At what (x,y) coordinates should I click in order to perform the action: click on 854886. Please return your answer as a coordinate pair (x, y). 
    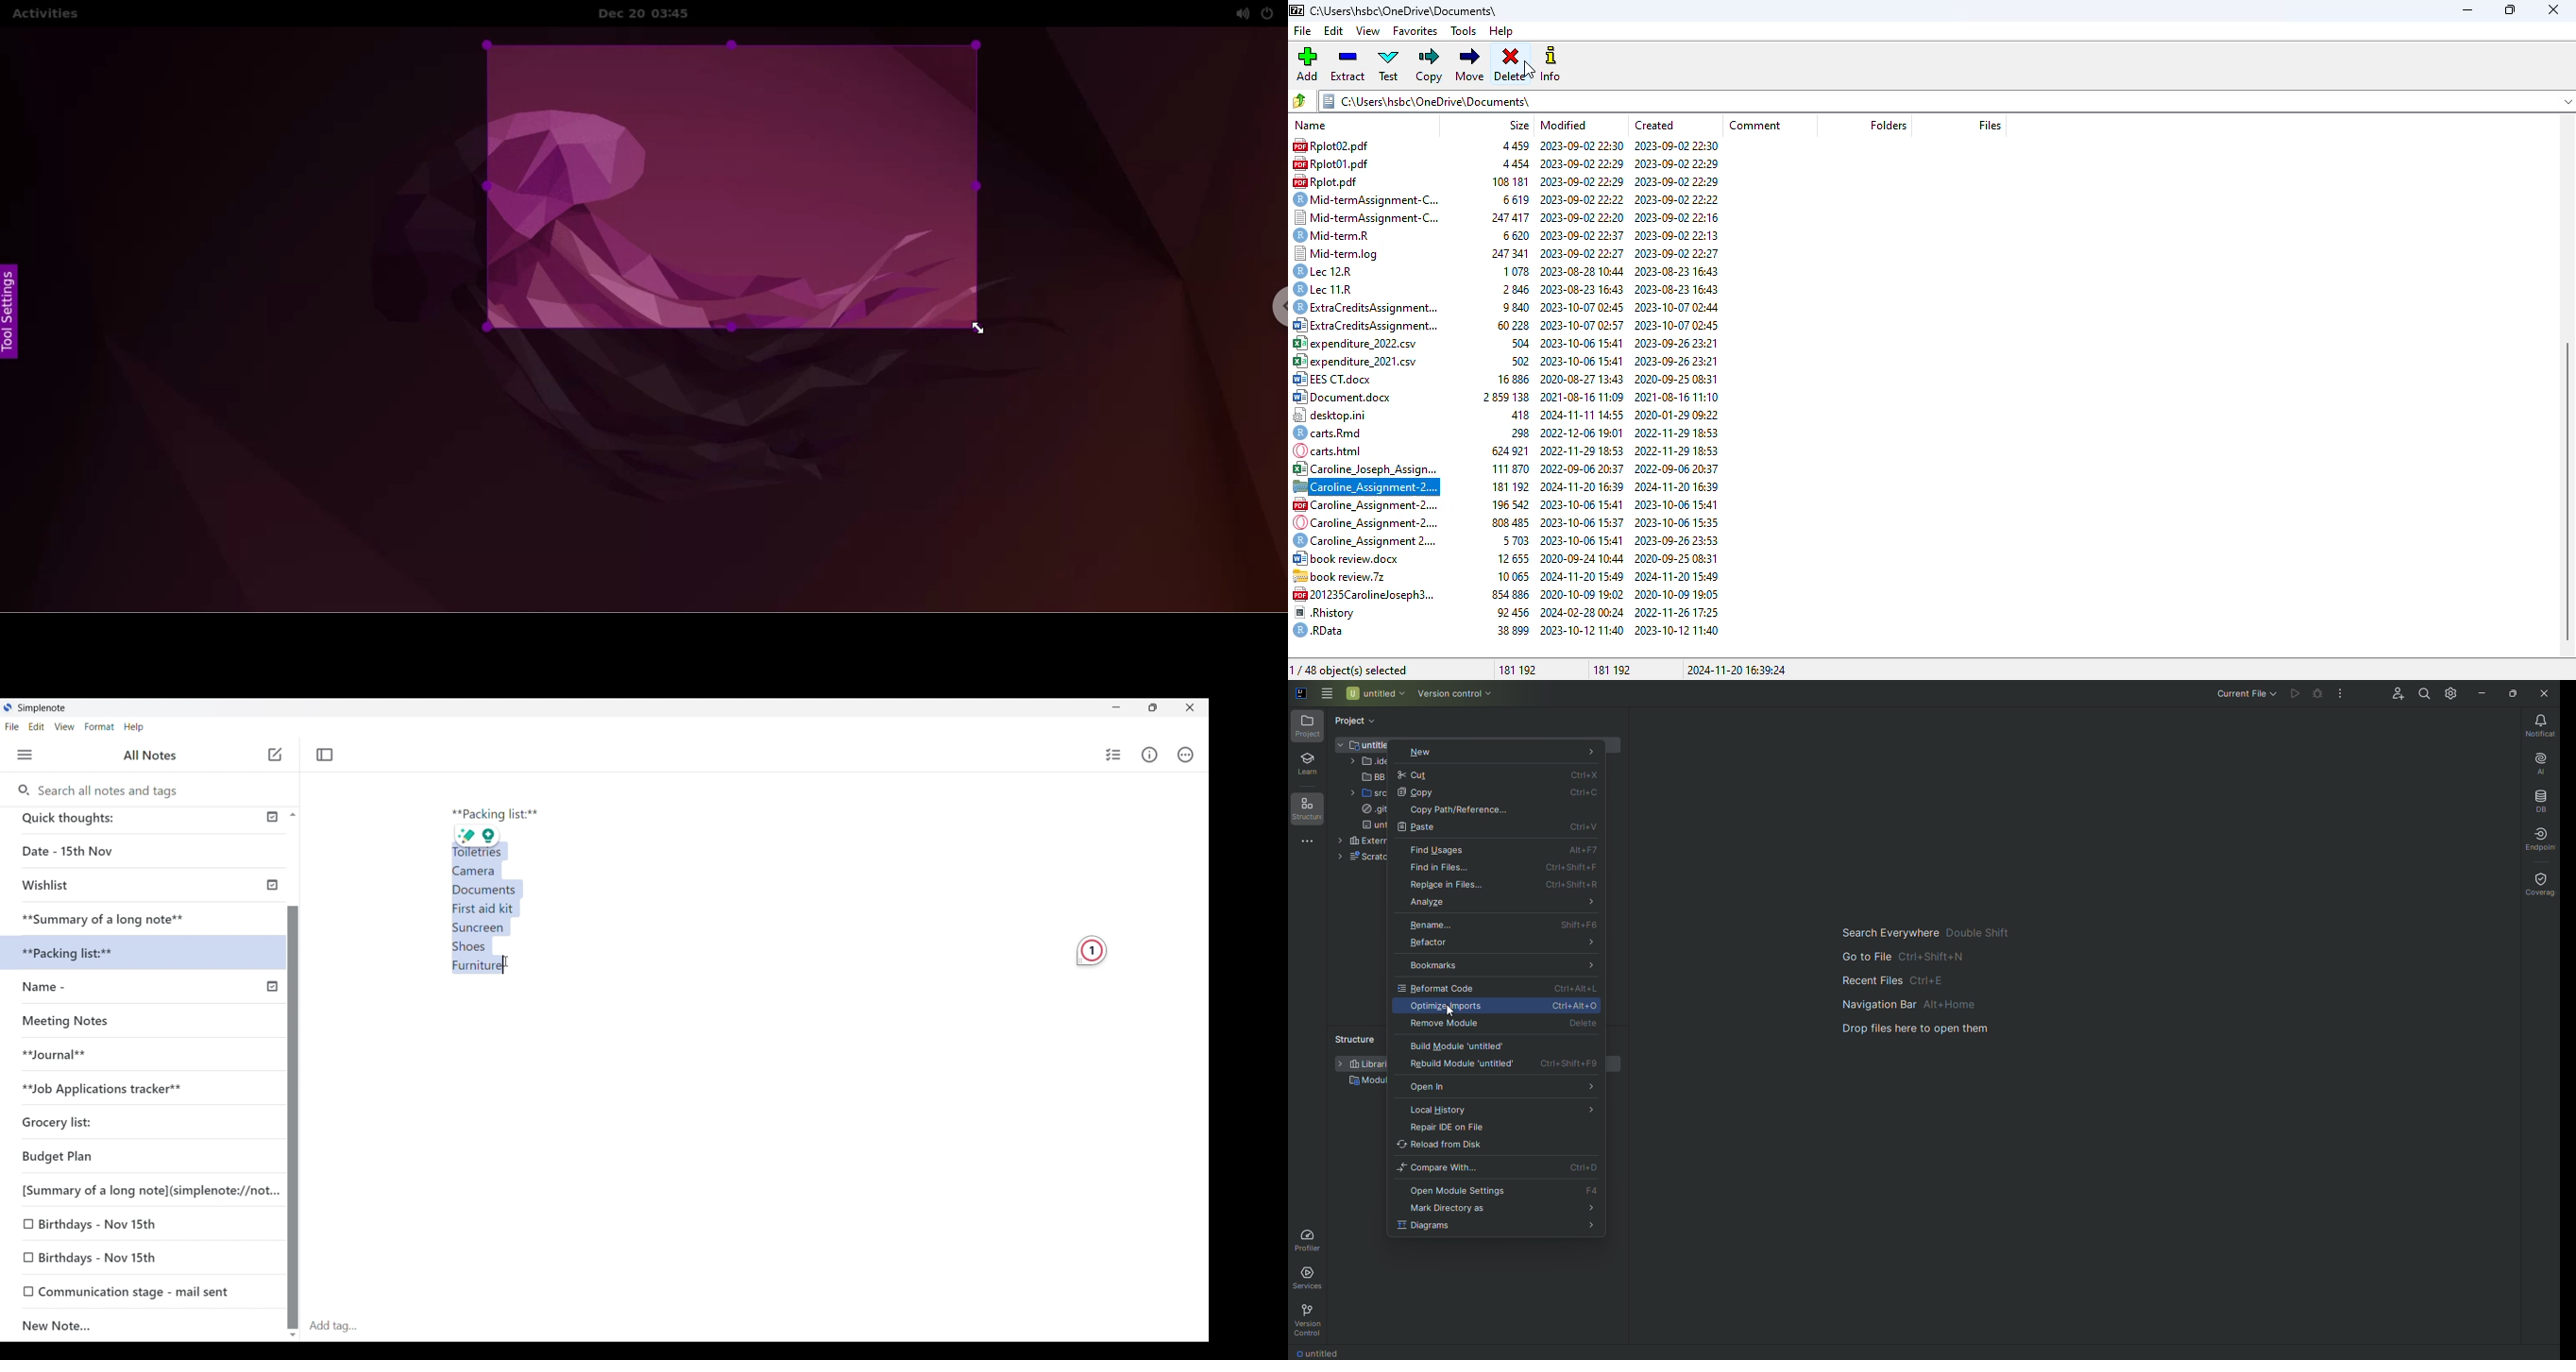
    Looking at the image, I should click on (1507, 592).